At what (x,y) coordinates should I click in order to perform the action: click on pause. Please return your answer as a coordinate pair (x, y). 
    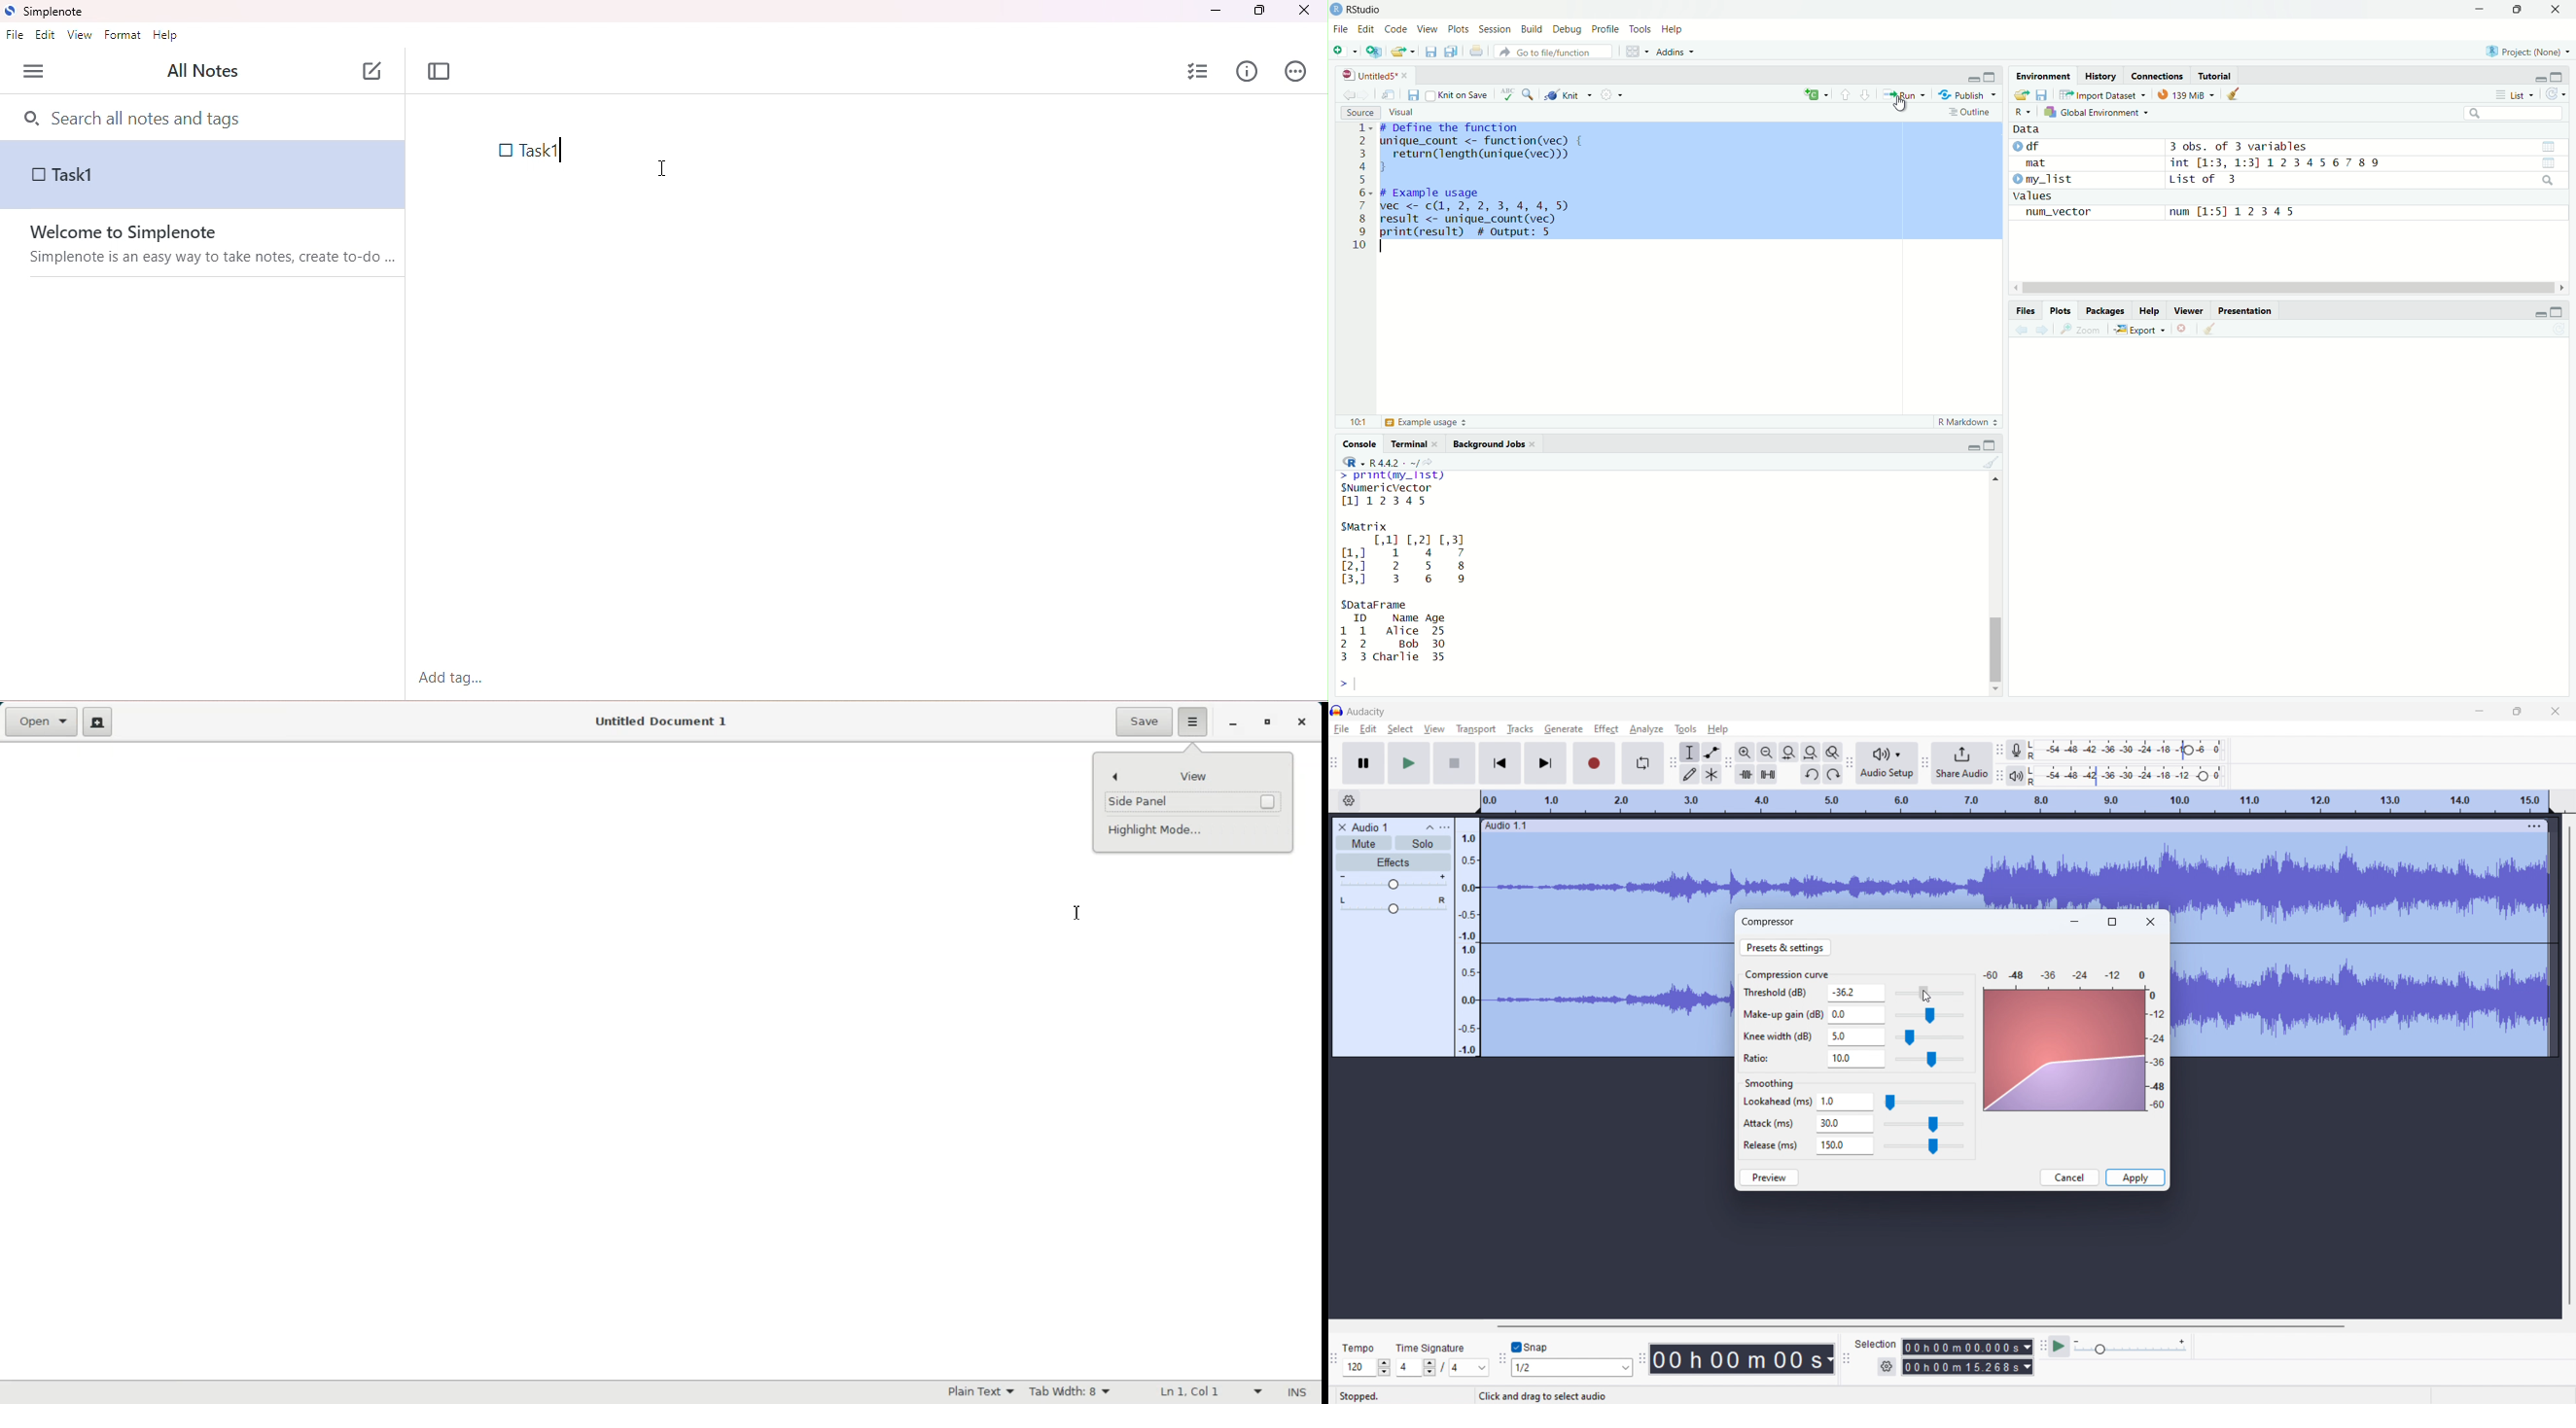
    Looking at the image, I should click on (1363, 763).